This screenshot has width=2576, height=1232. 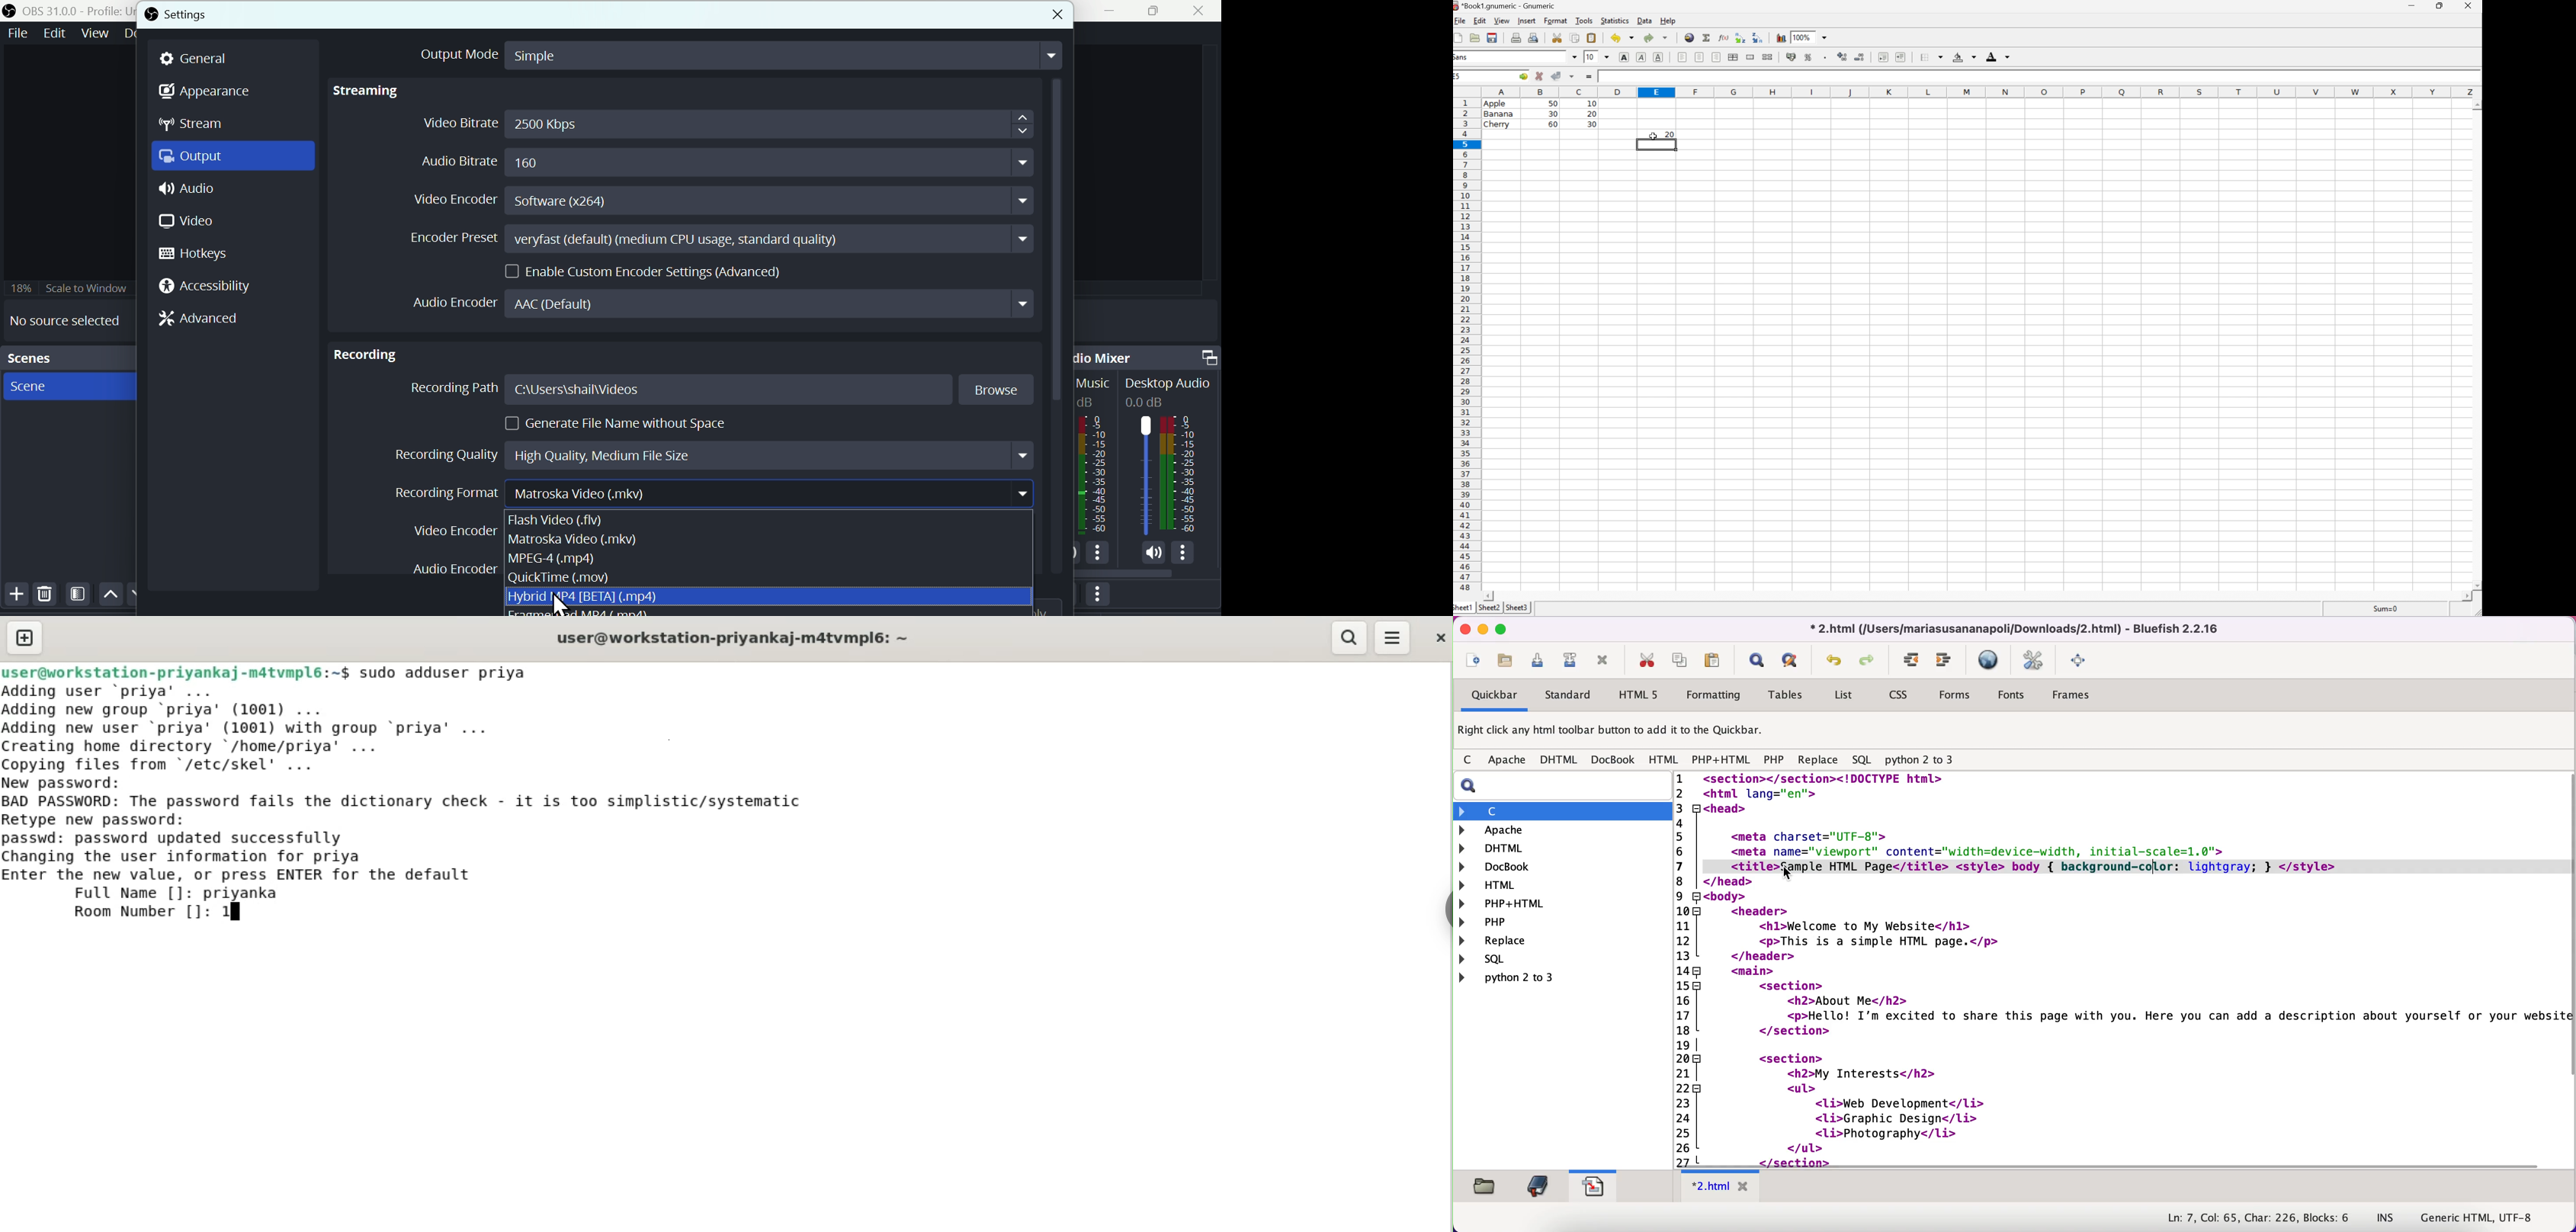 What do you see at coordinates (1573, 76) in the screenshot?
I see `accept changes across selection` at bounding box center [1573, 76].